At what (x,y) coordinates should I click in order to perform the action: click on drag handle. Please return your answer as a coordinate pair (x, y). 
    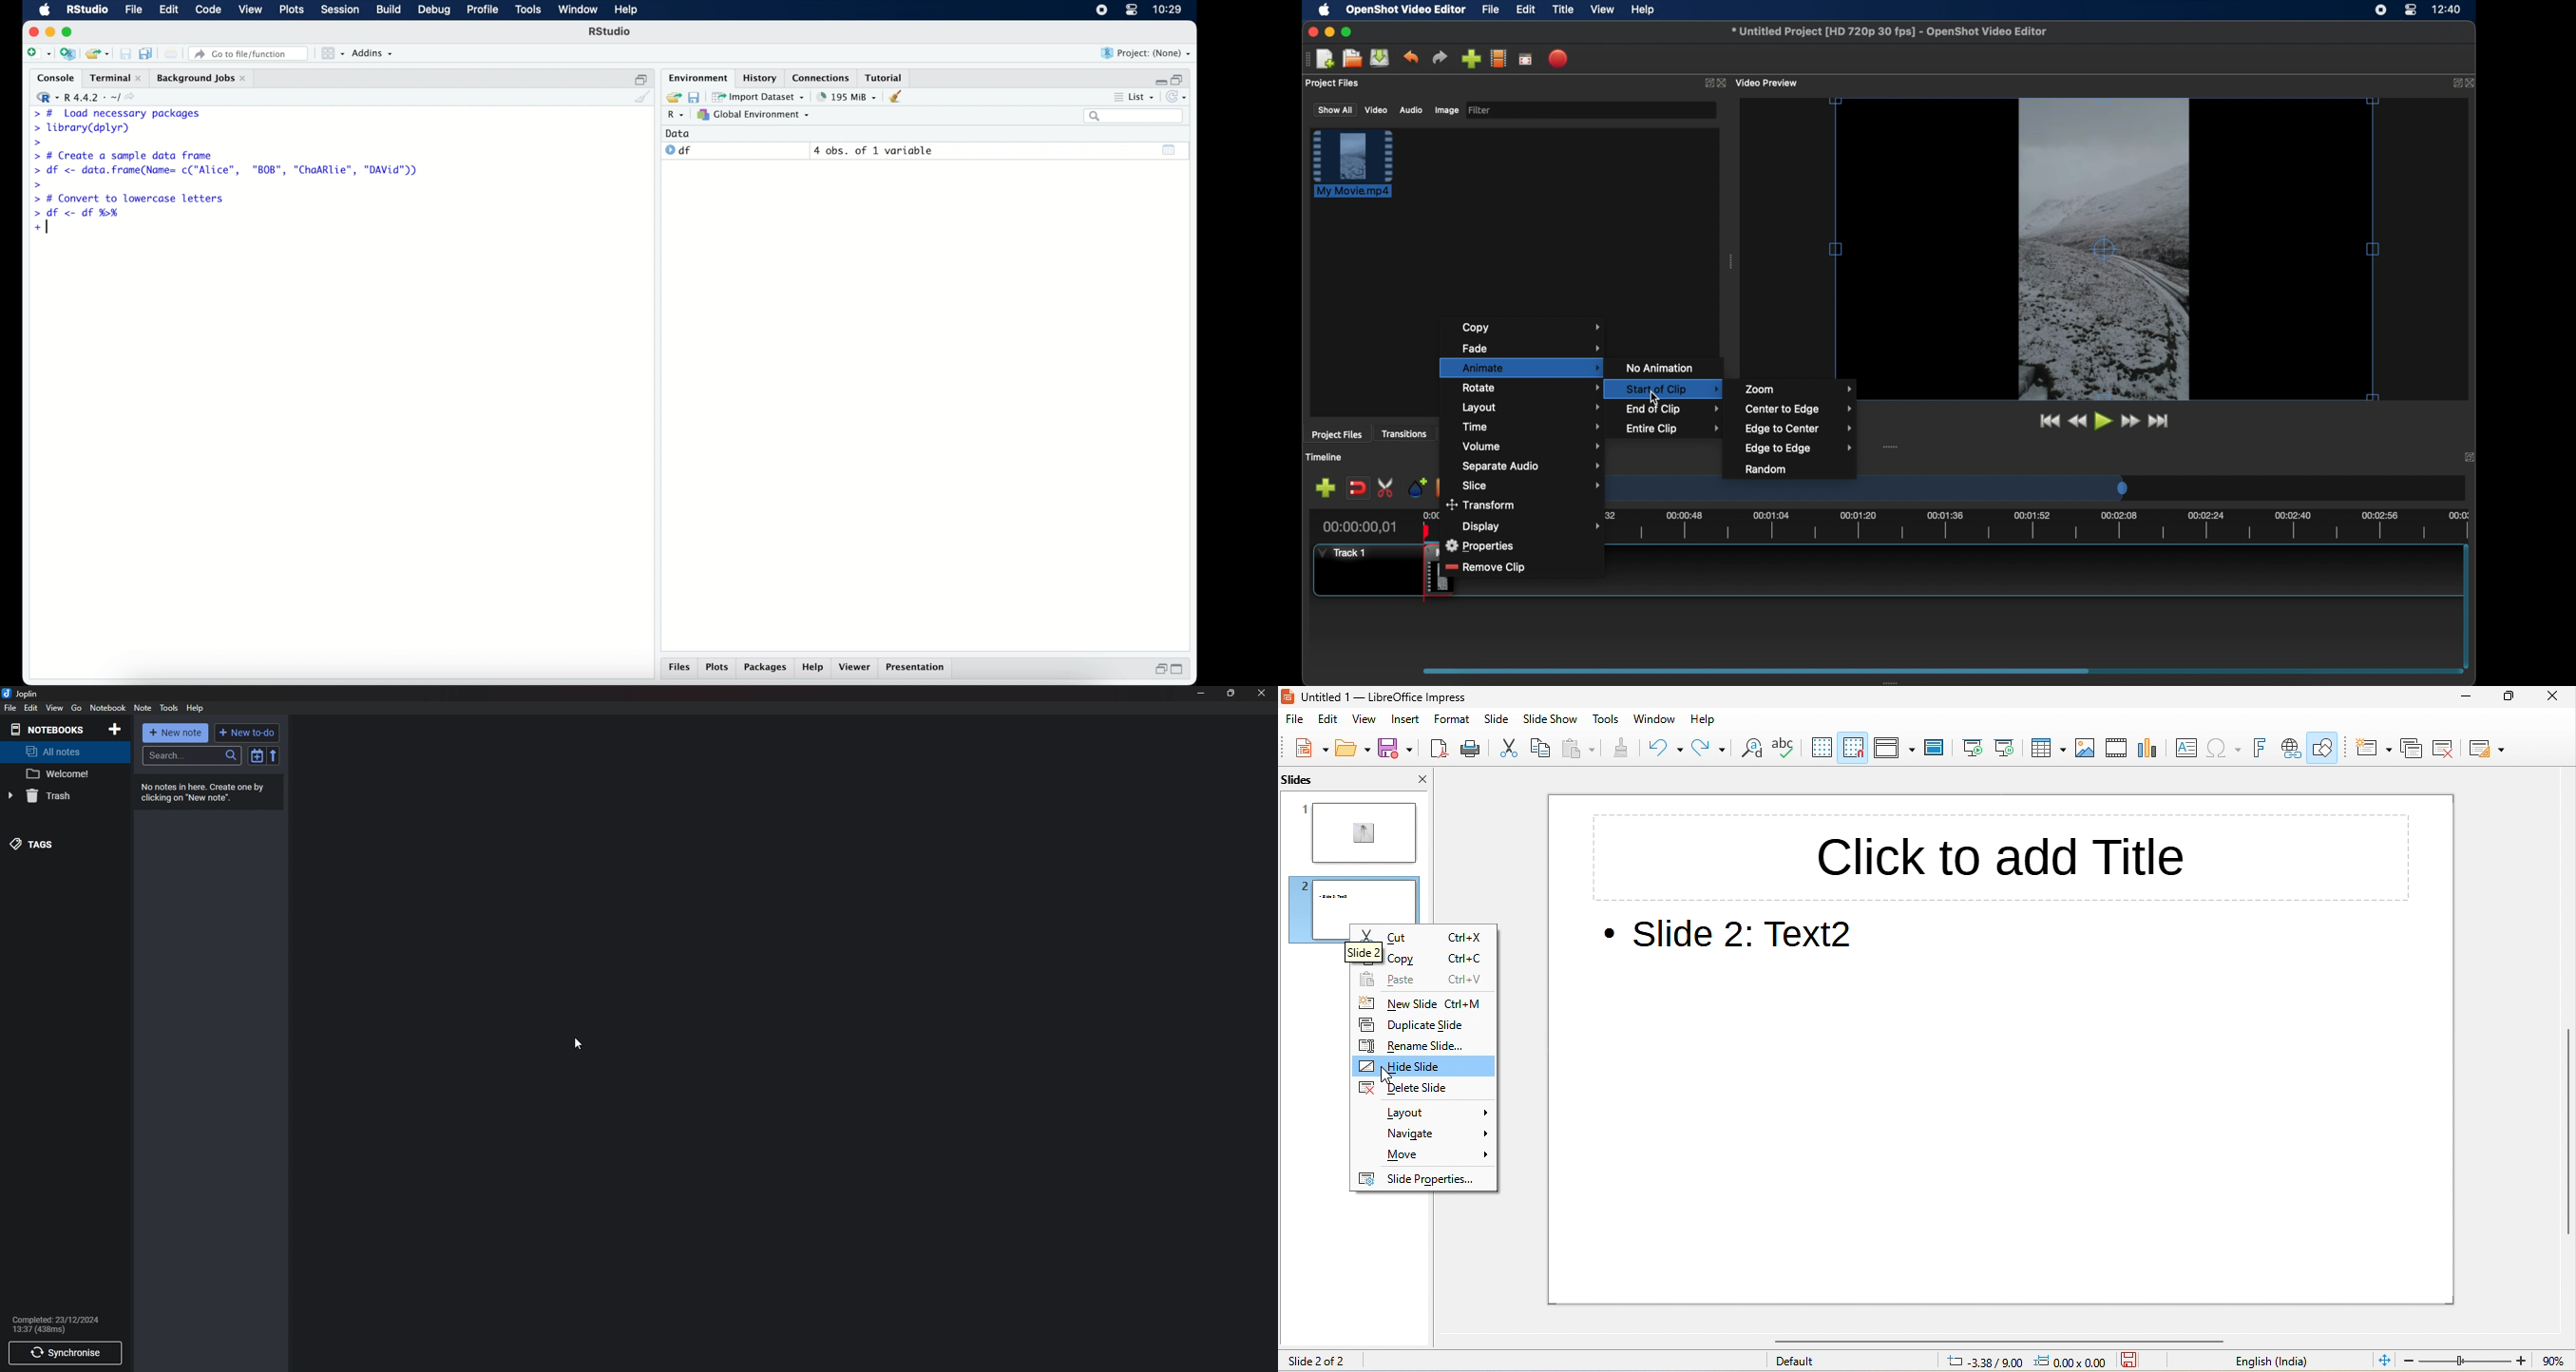
    Looking at the image, I should click on (1306, 59).